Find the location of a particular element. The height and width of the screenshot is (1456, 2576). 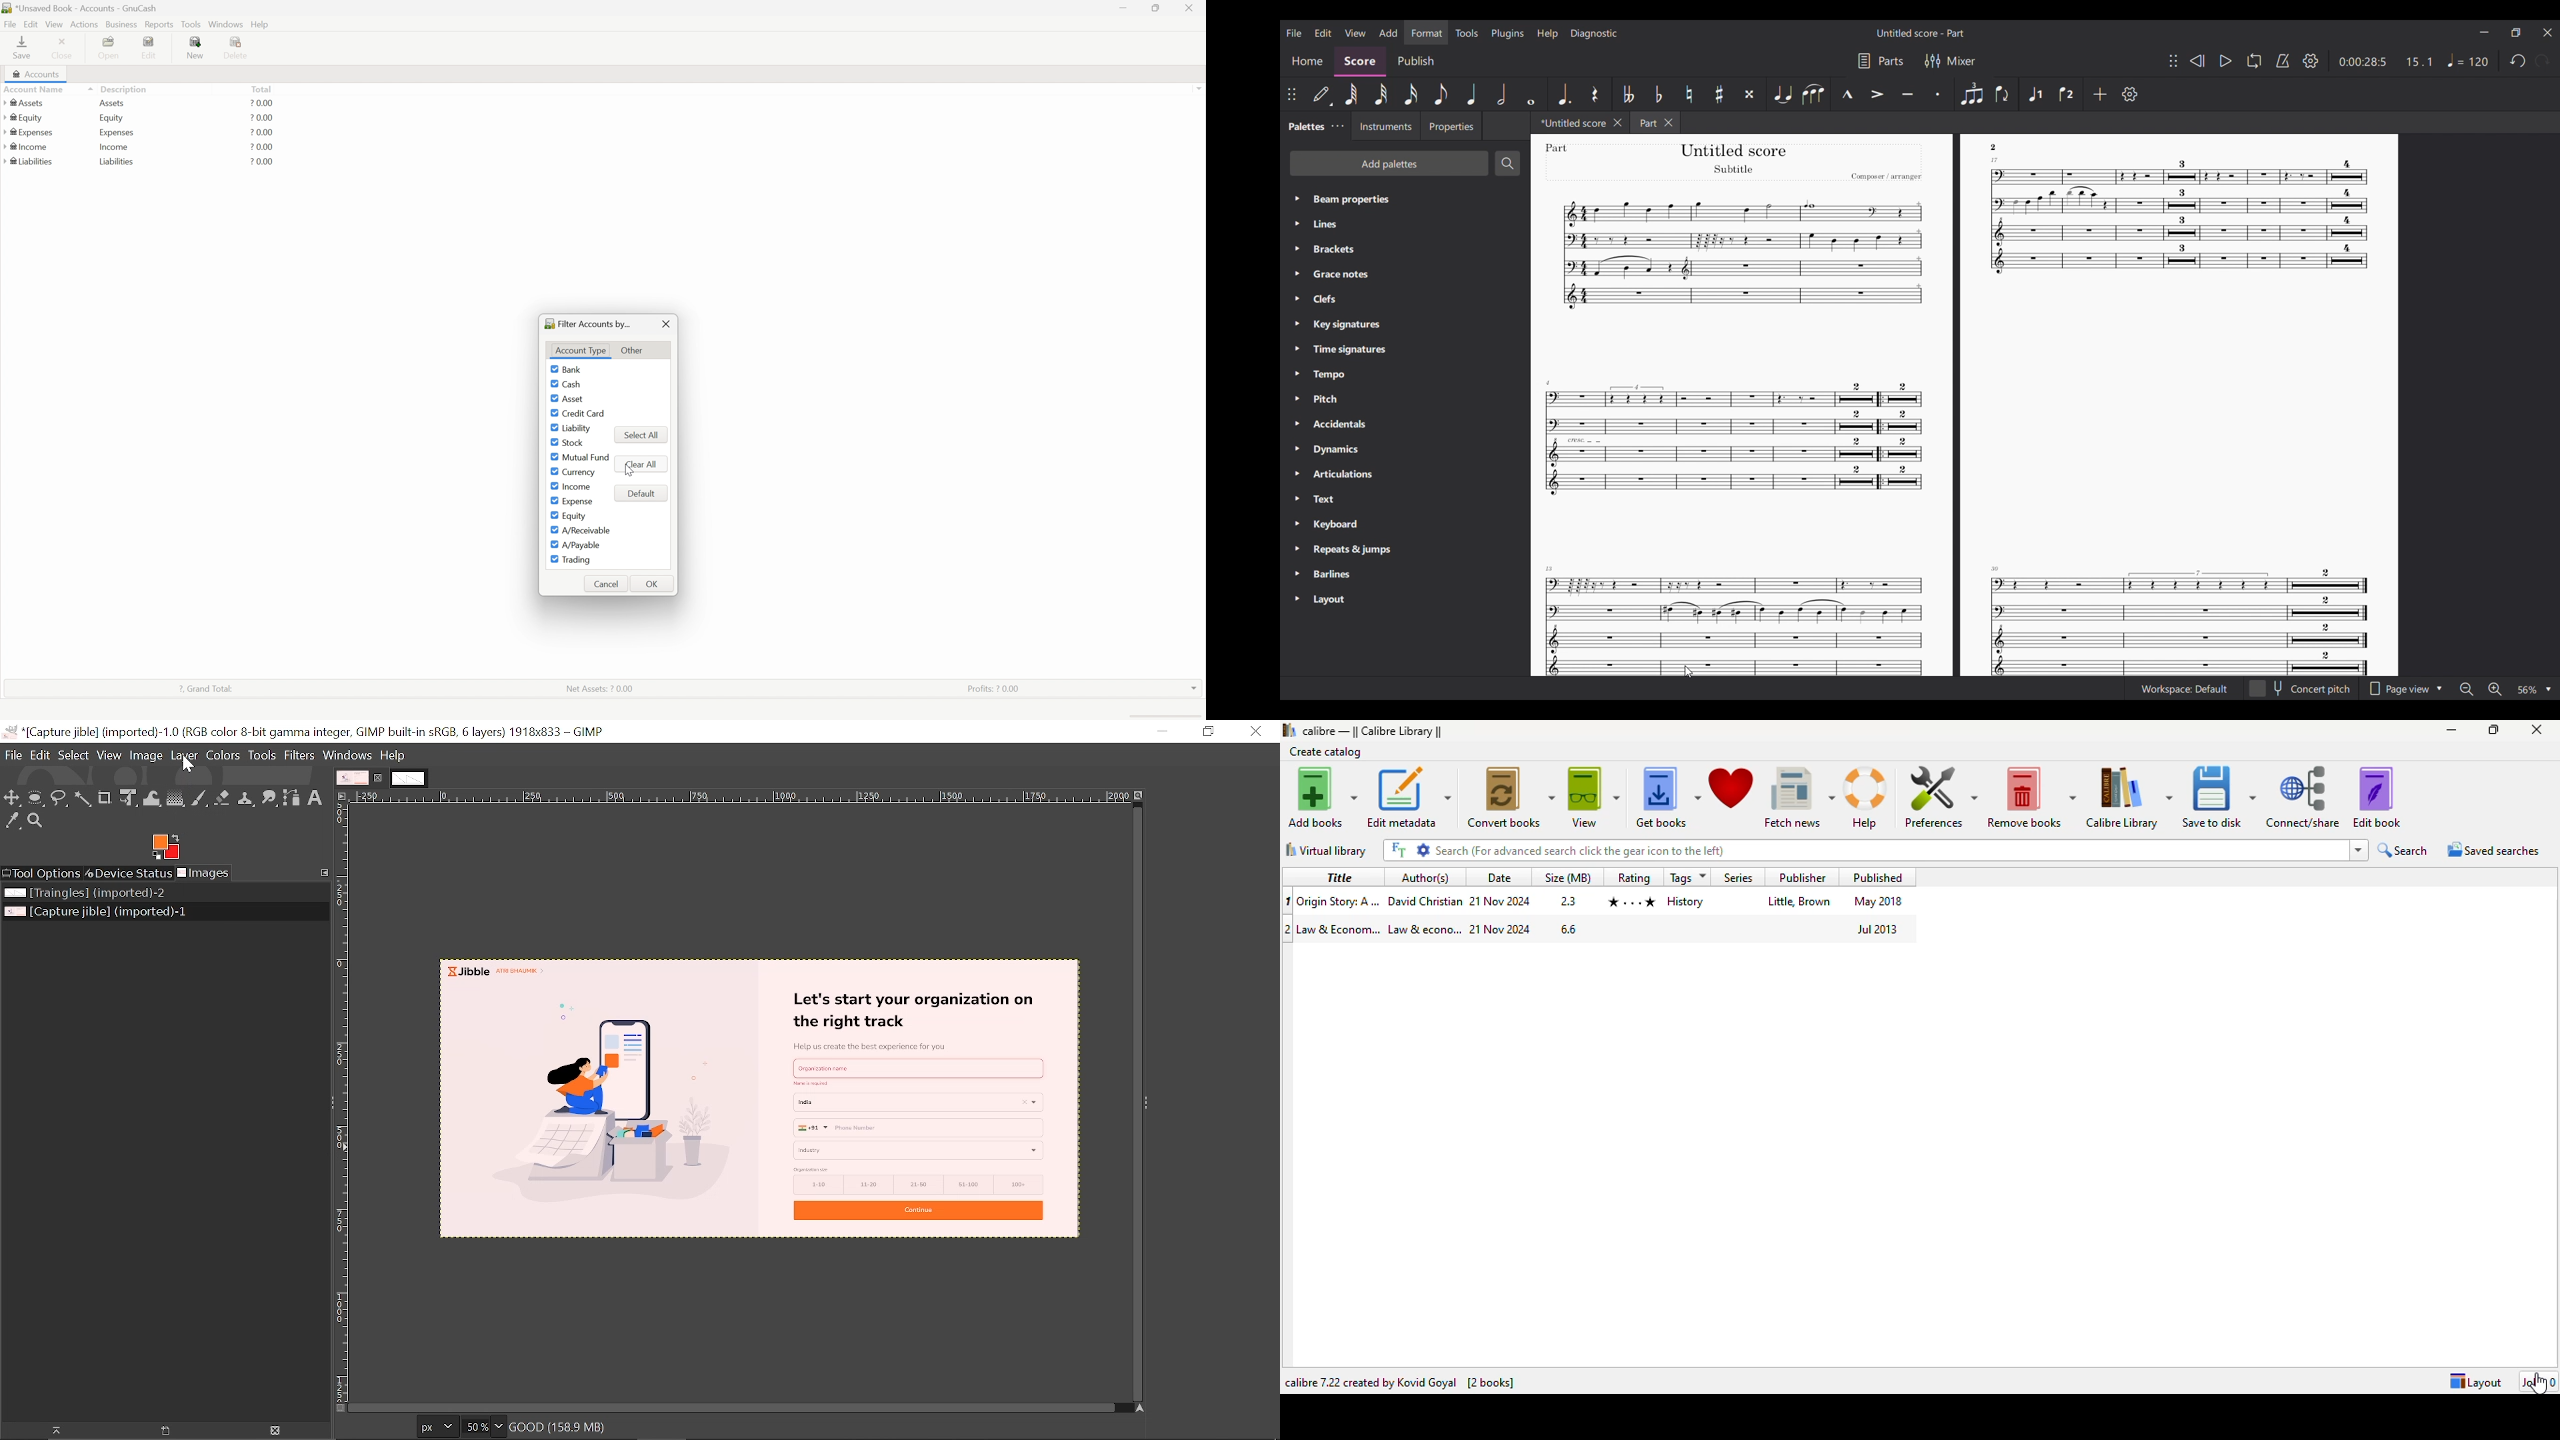

Parts settings is located at coordinates (1881, 61).